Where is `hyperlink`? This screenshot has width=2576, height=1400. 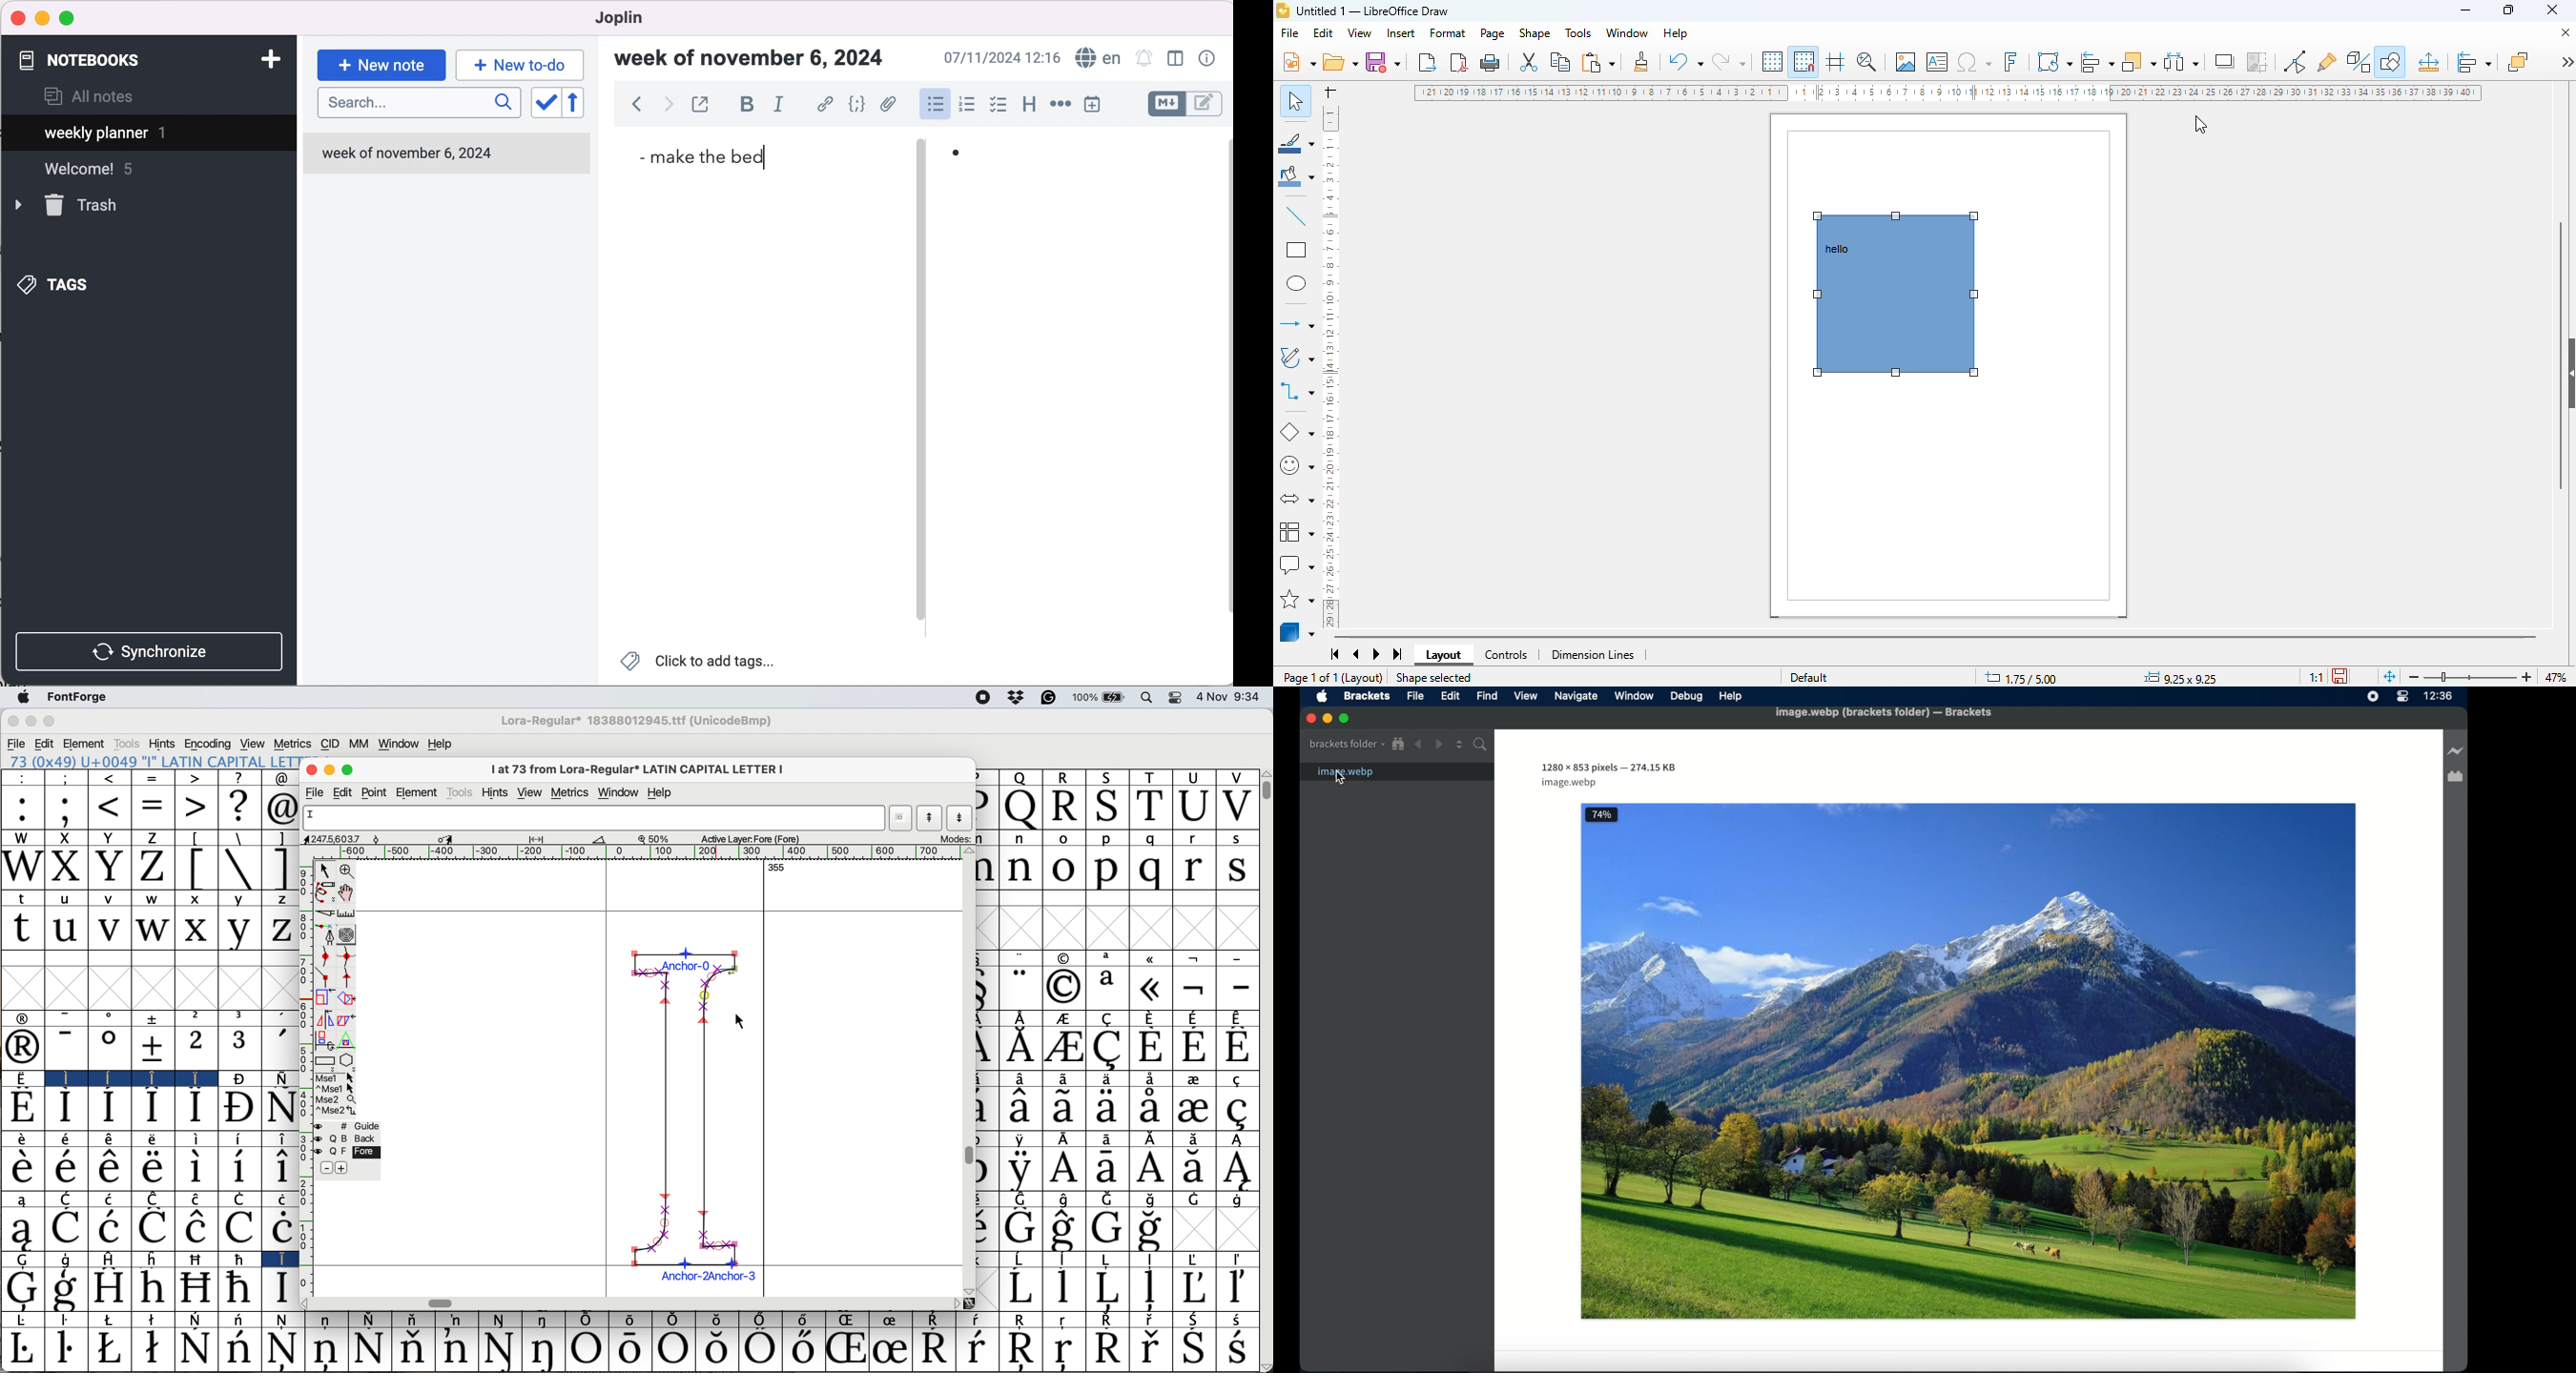 hyperlink is located at coordinates (826, 106).